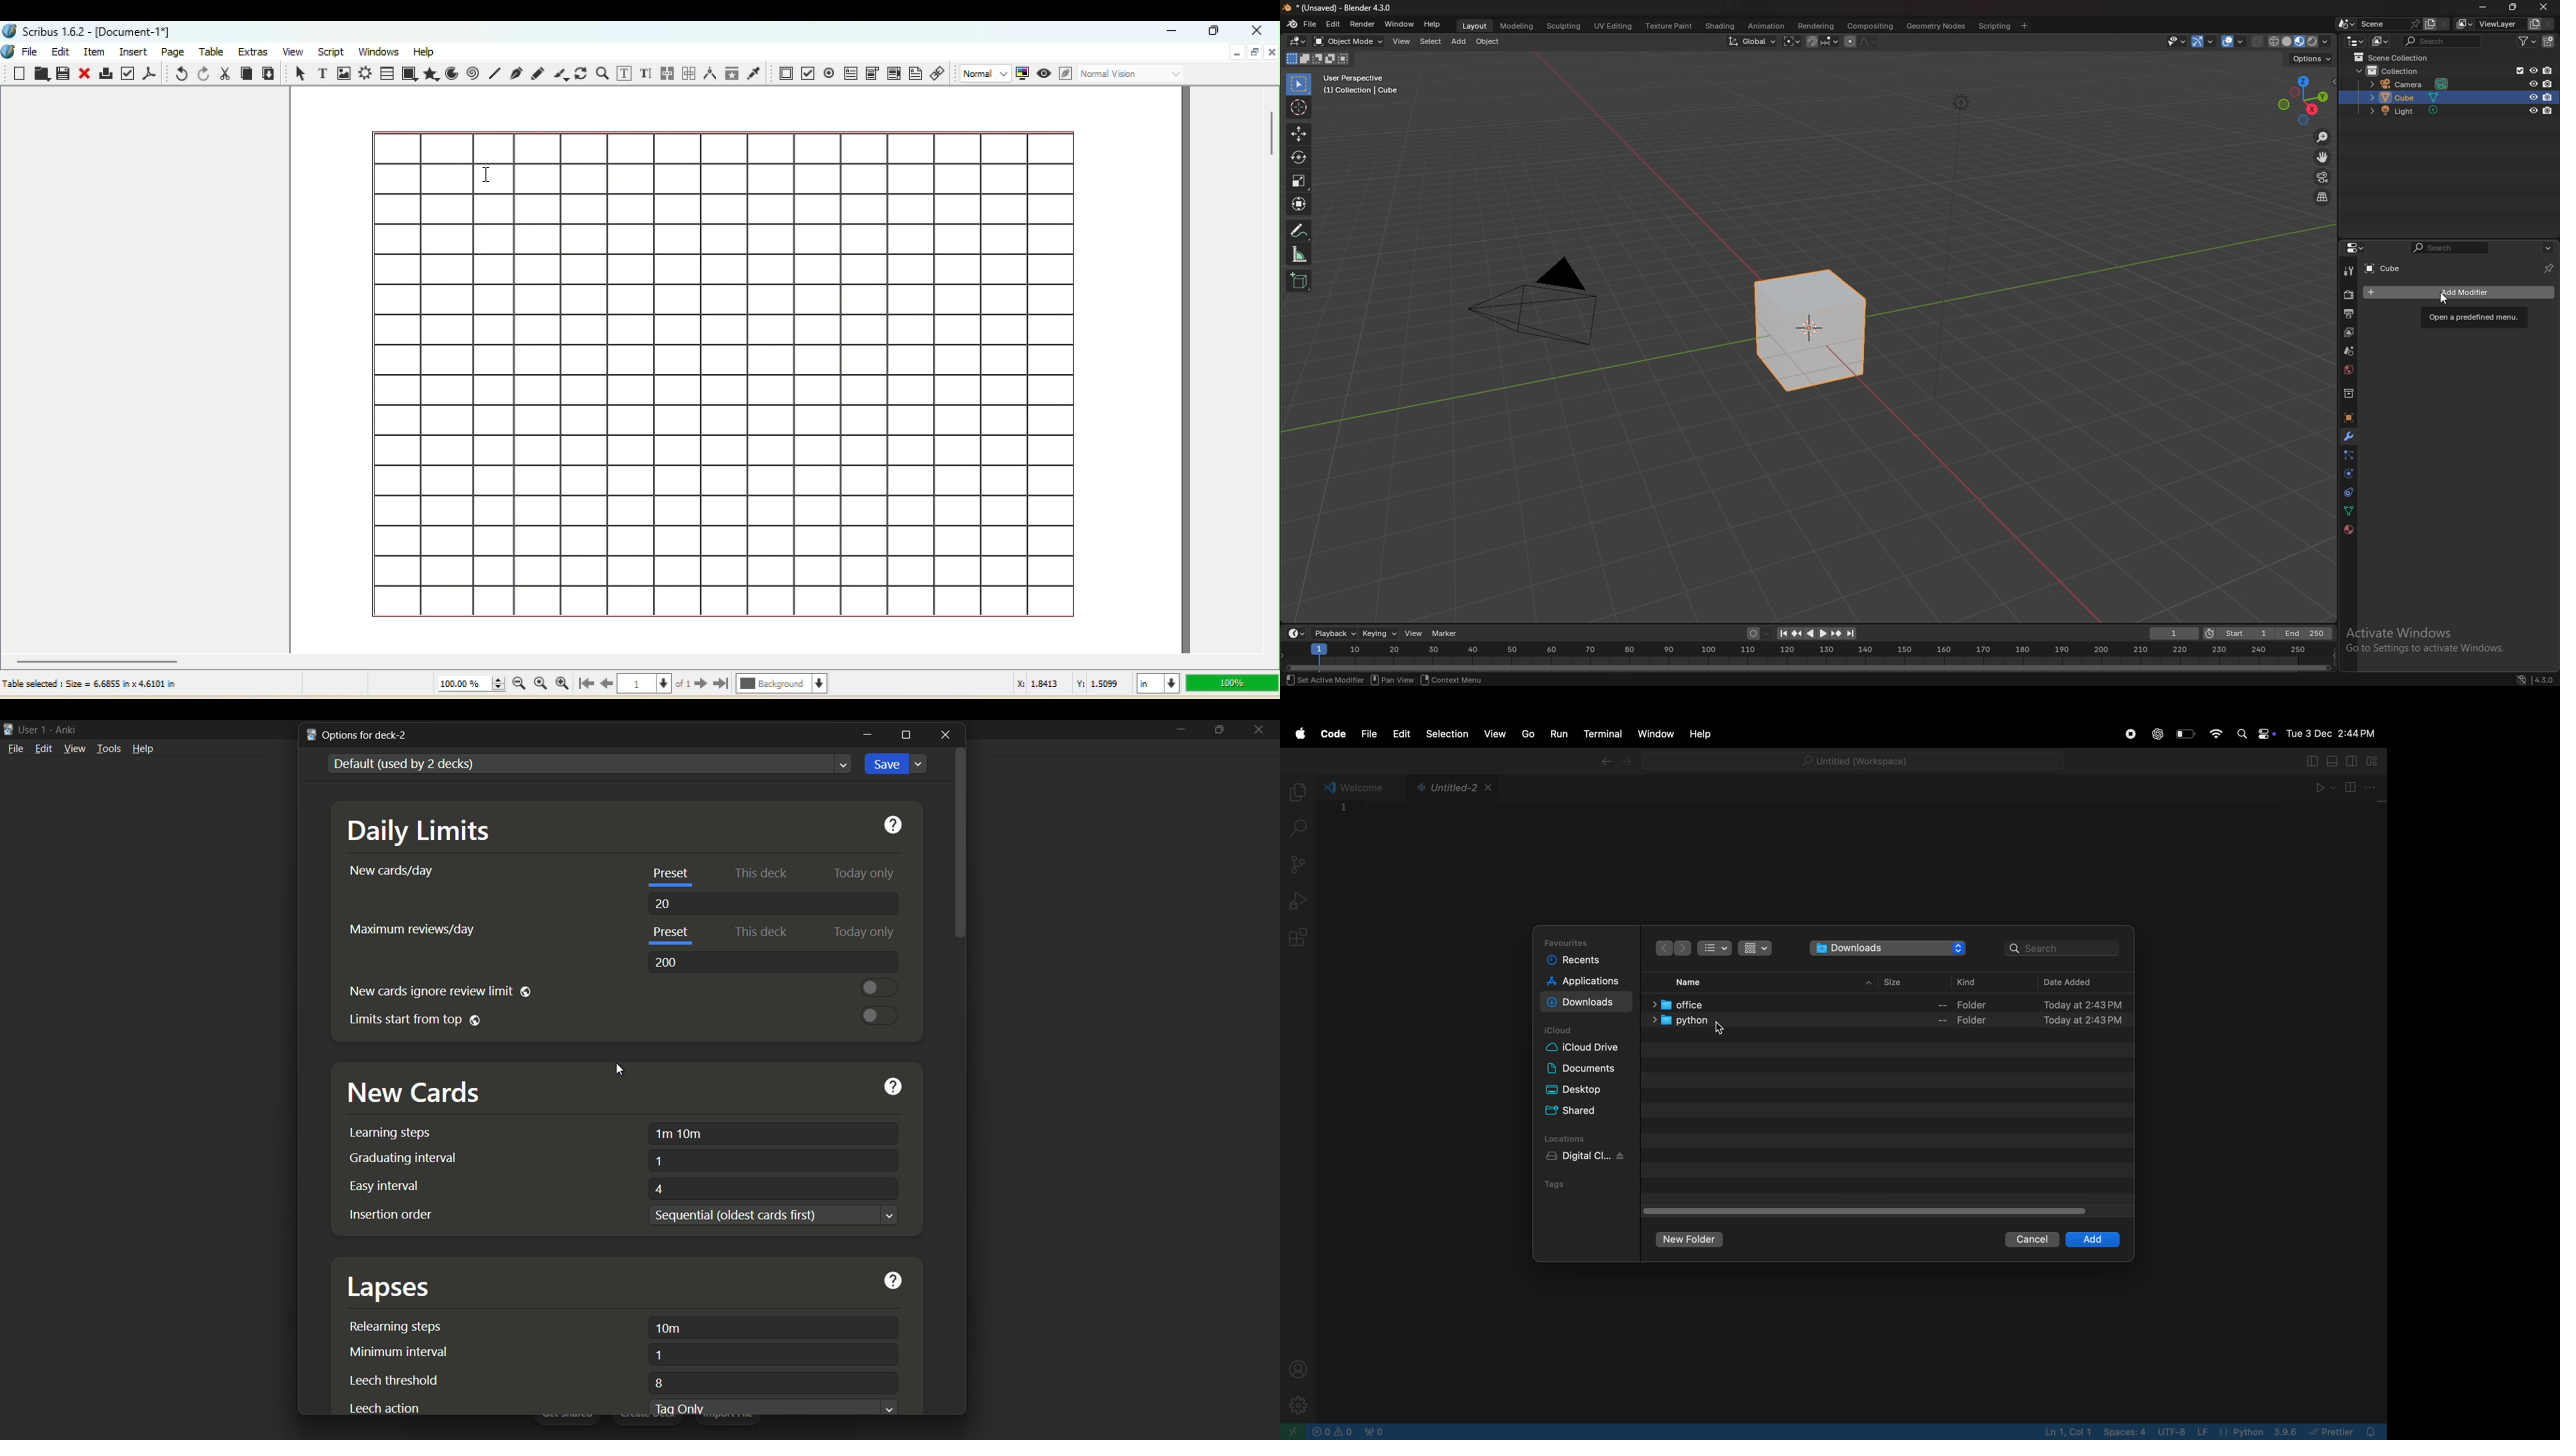  What do you see at coordinates (2353, 761) in the screenshot?
I see `toggle secondary sidebar` at bounding box center [2353, 761].